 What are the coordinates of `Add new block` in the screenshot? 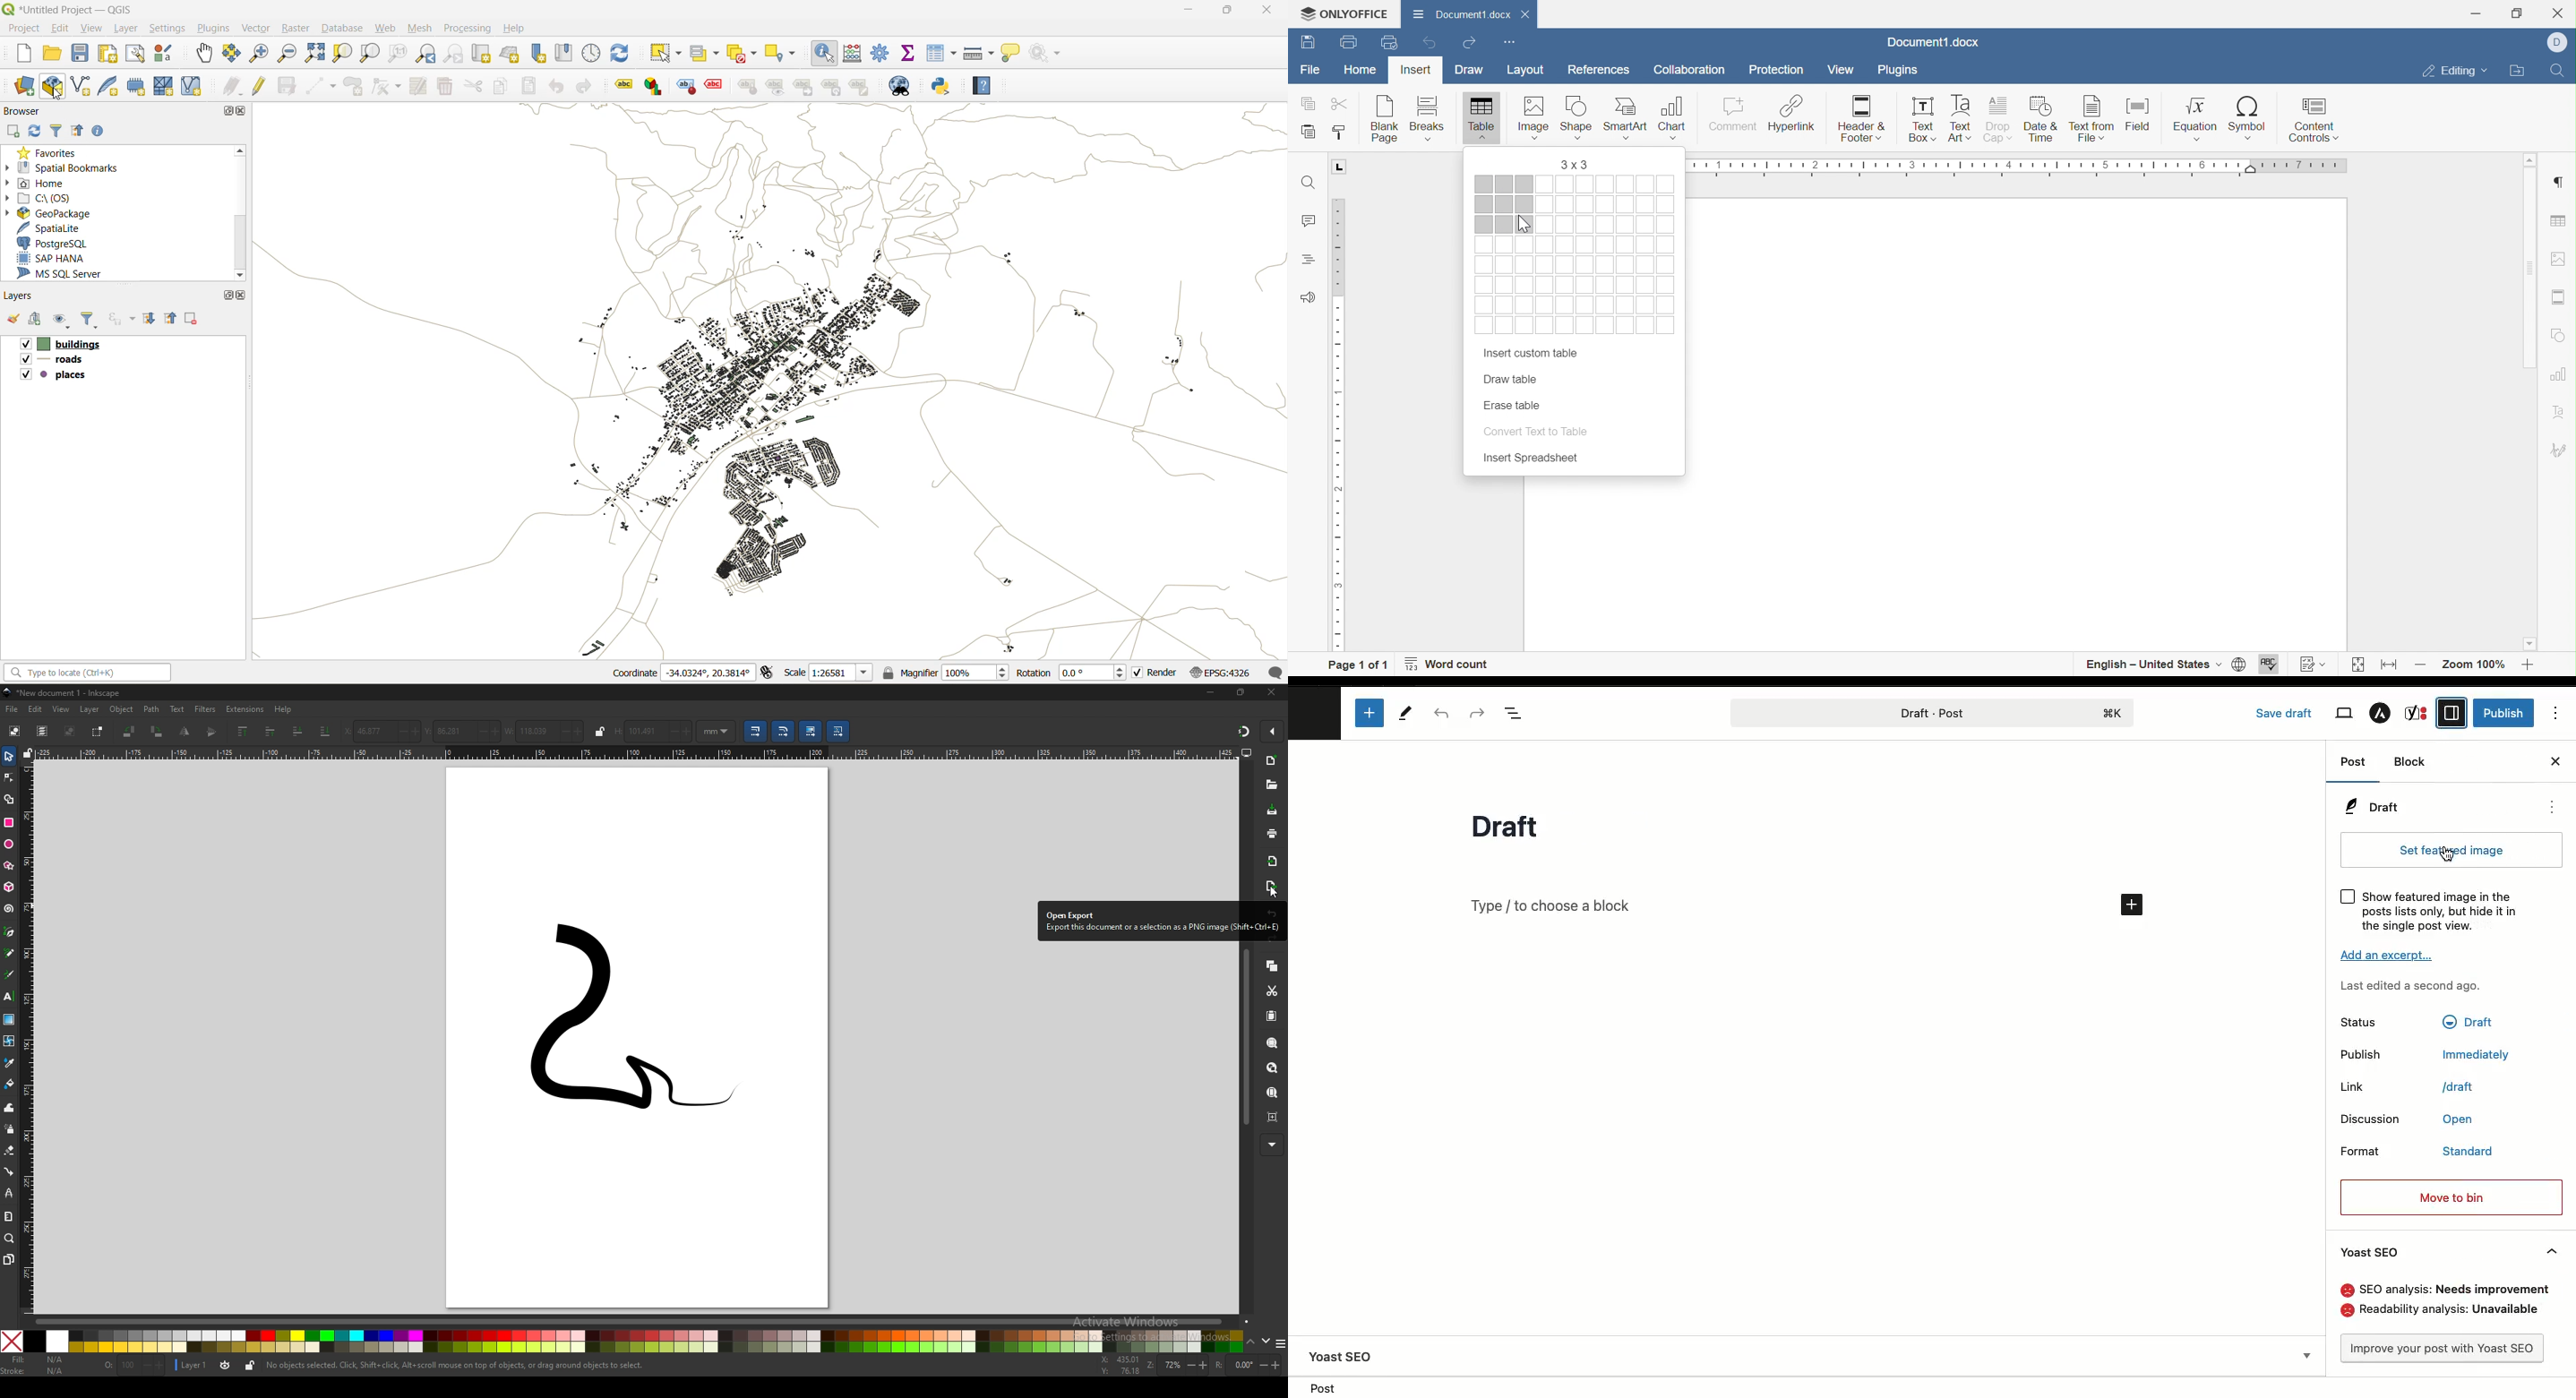 It's located at (1367, 713).